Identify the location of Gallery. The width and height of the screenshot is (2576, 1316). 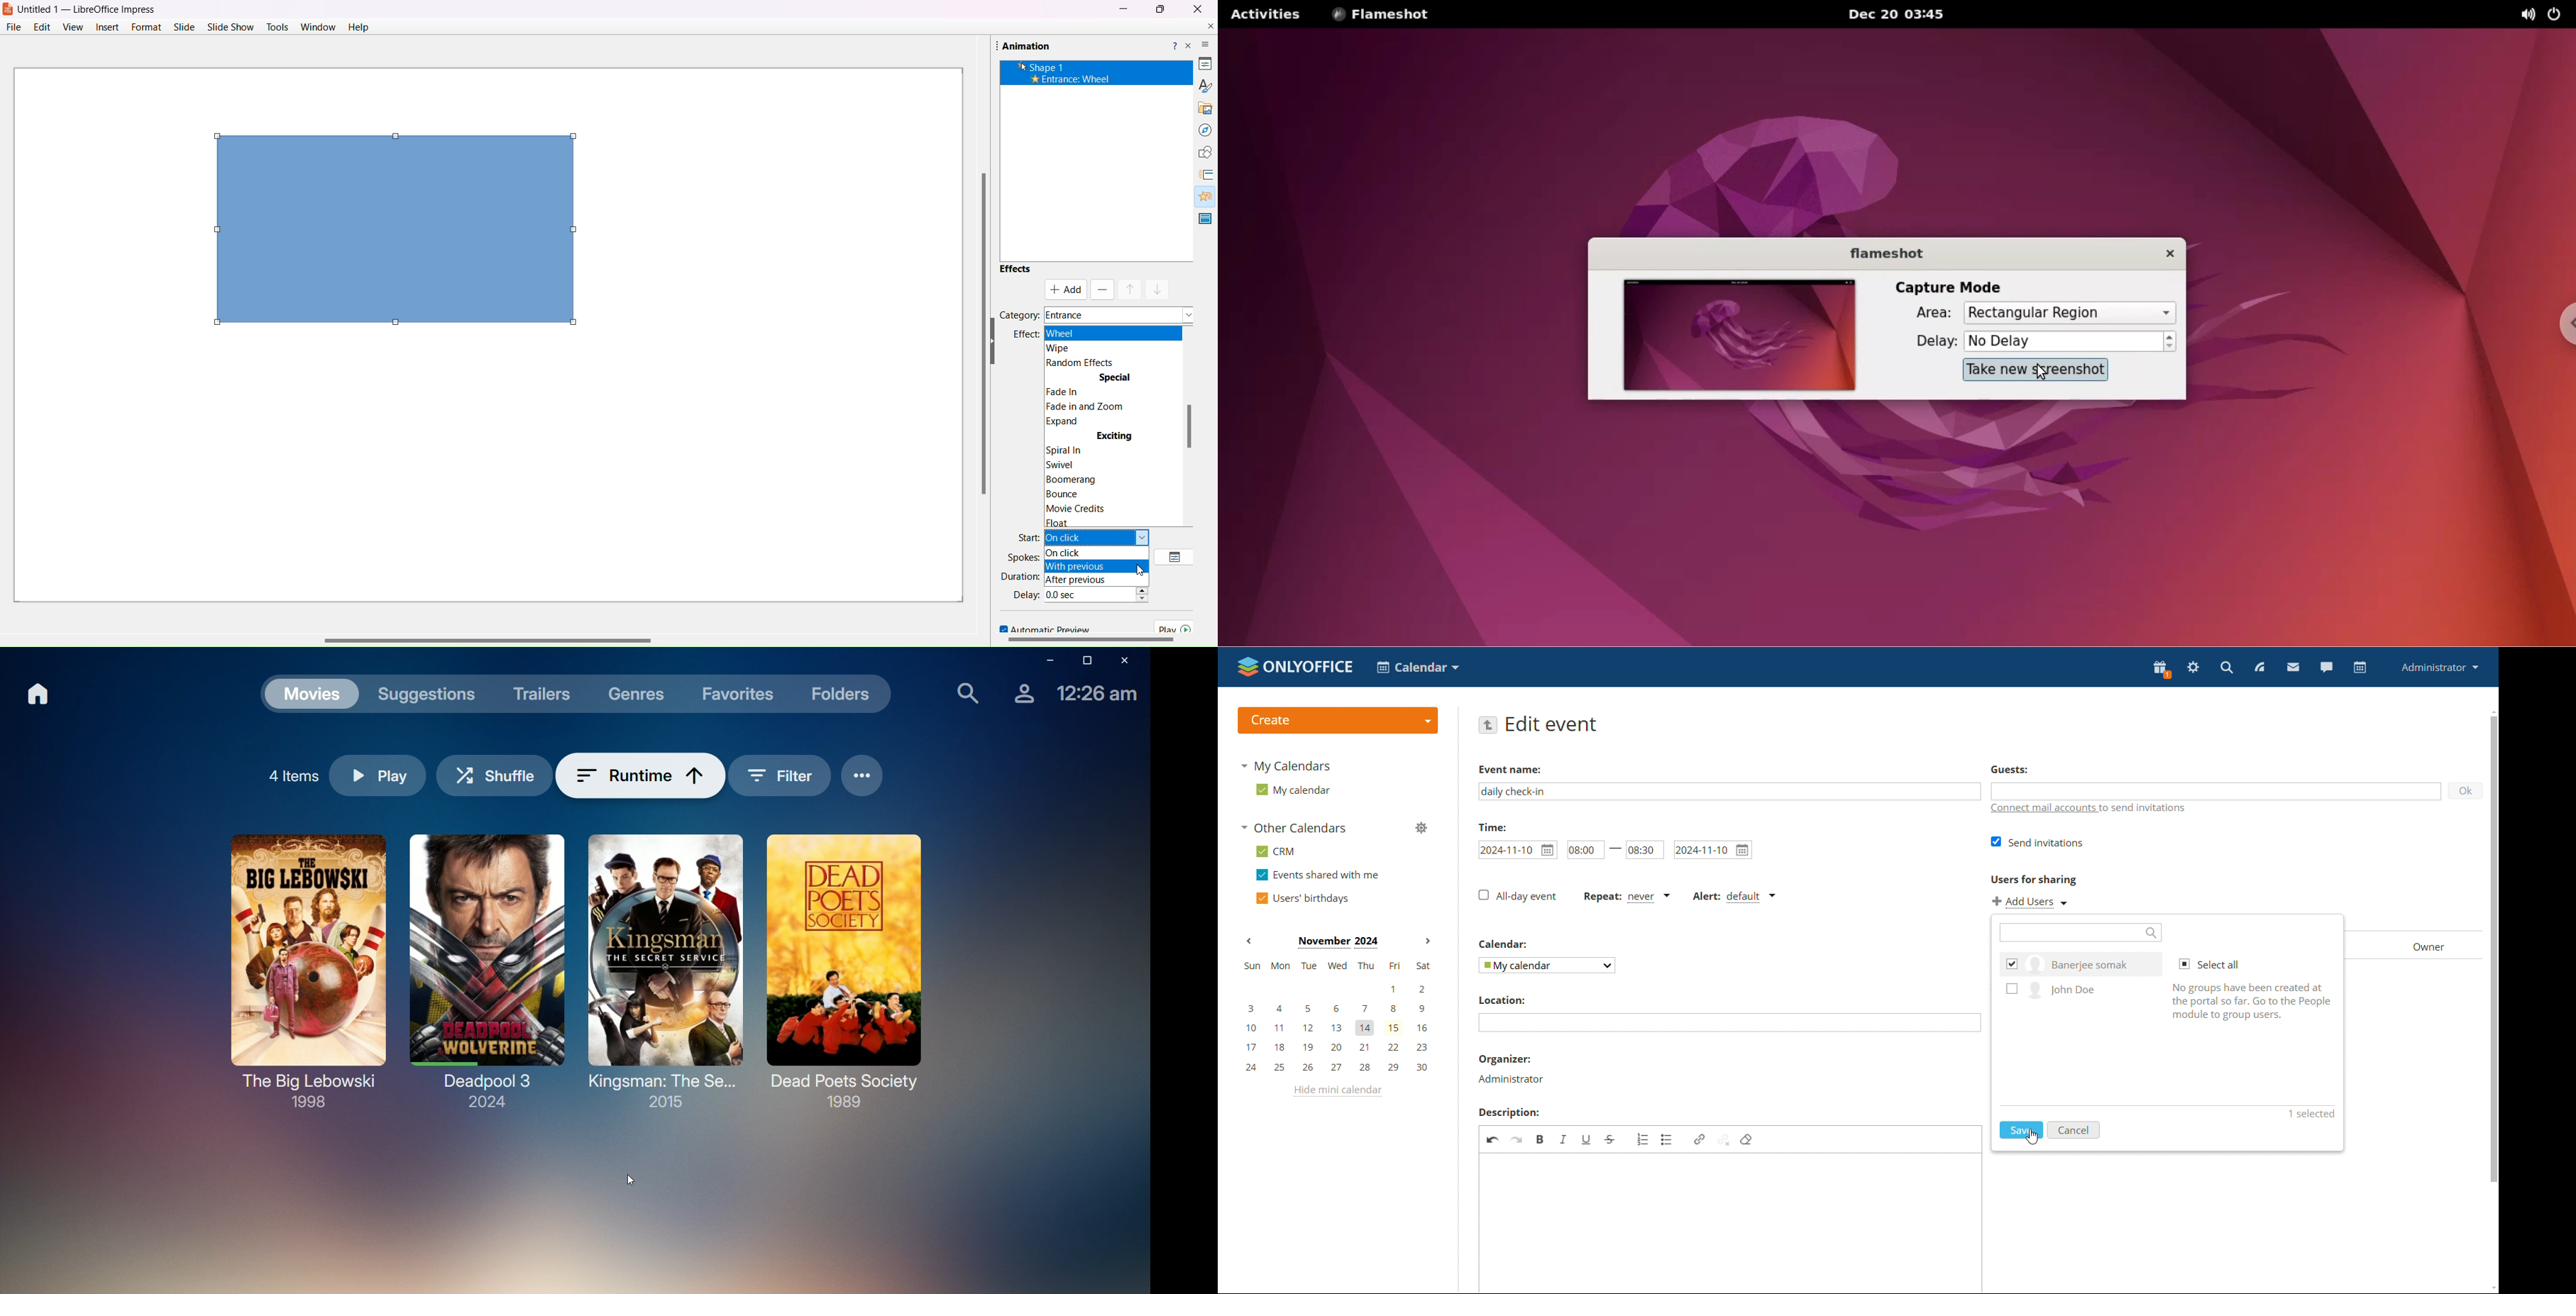
(1201, 105).